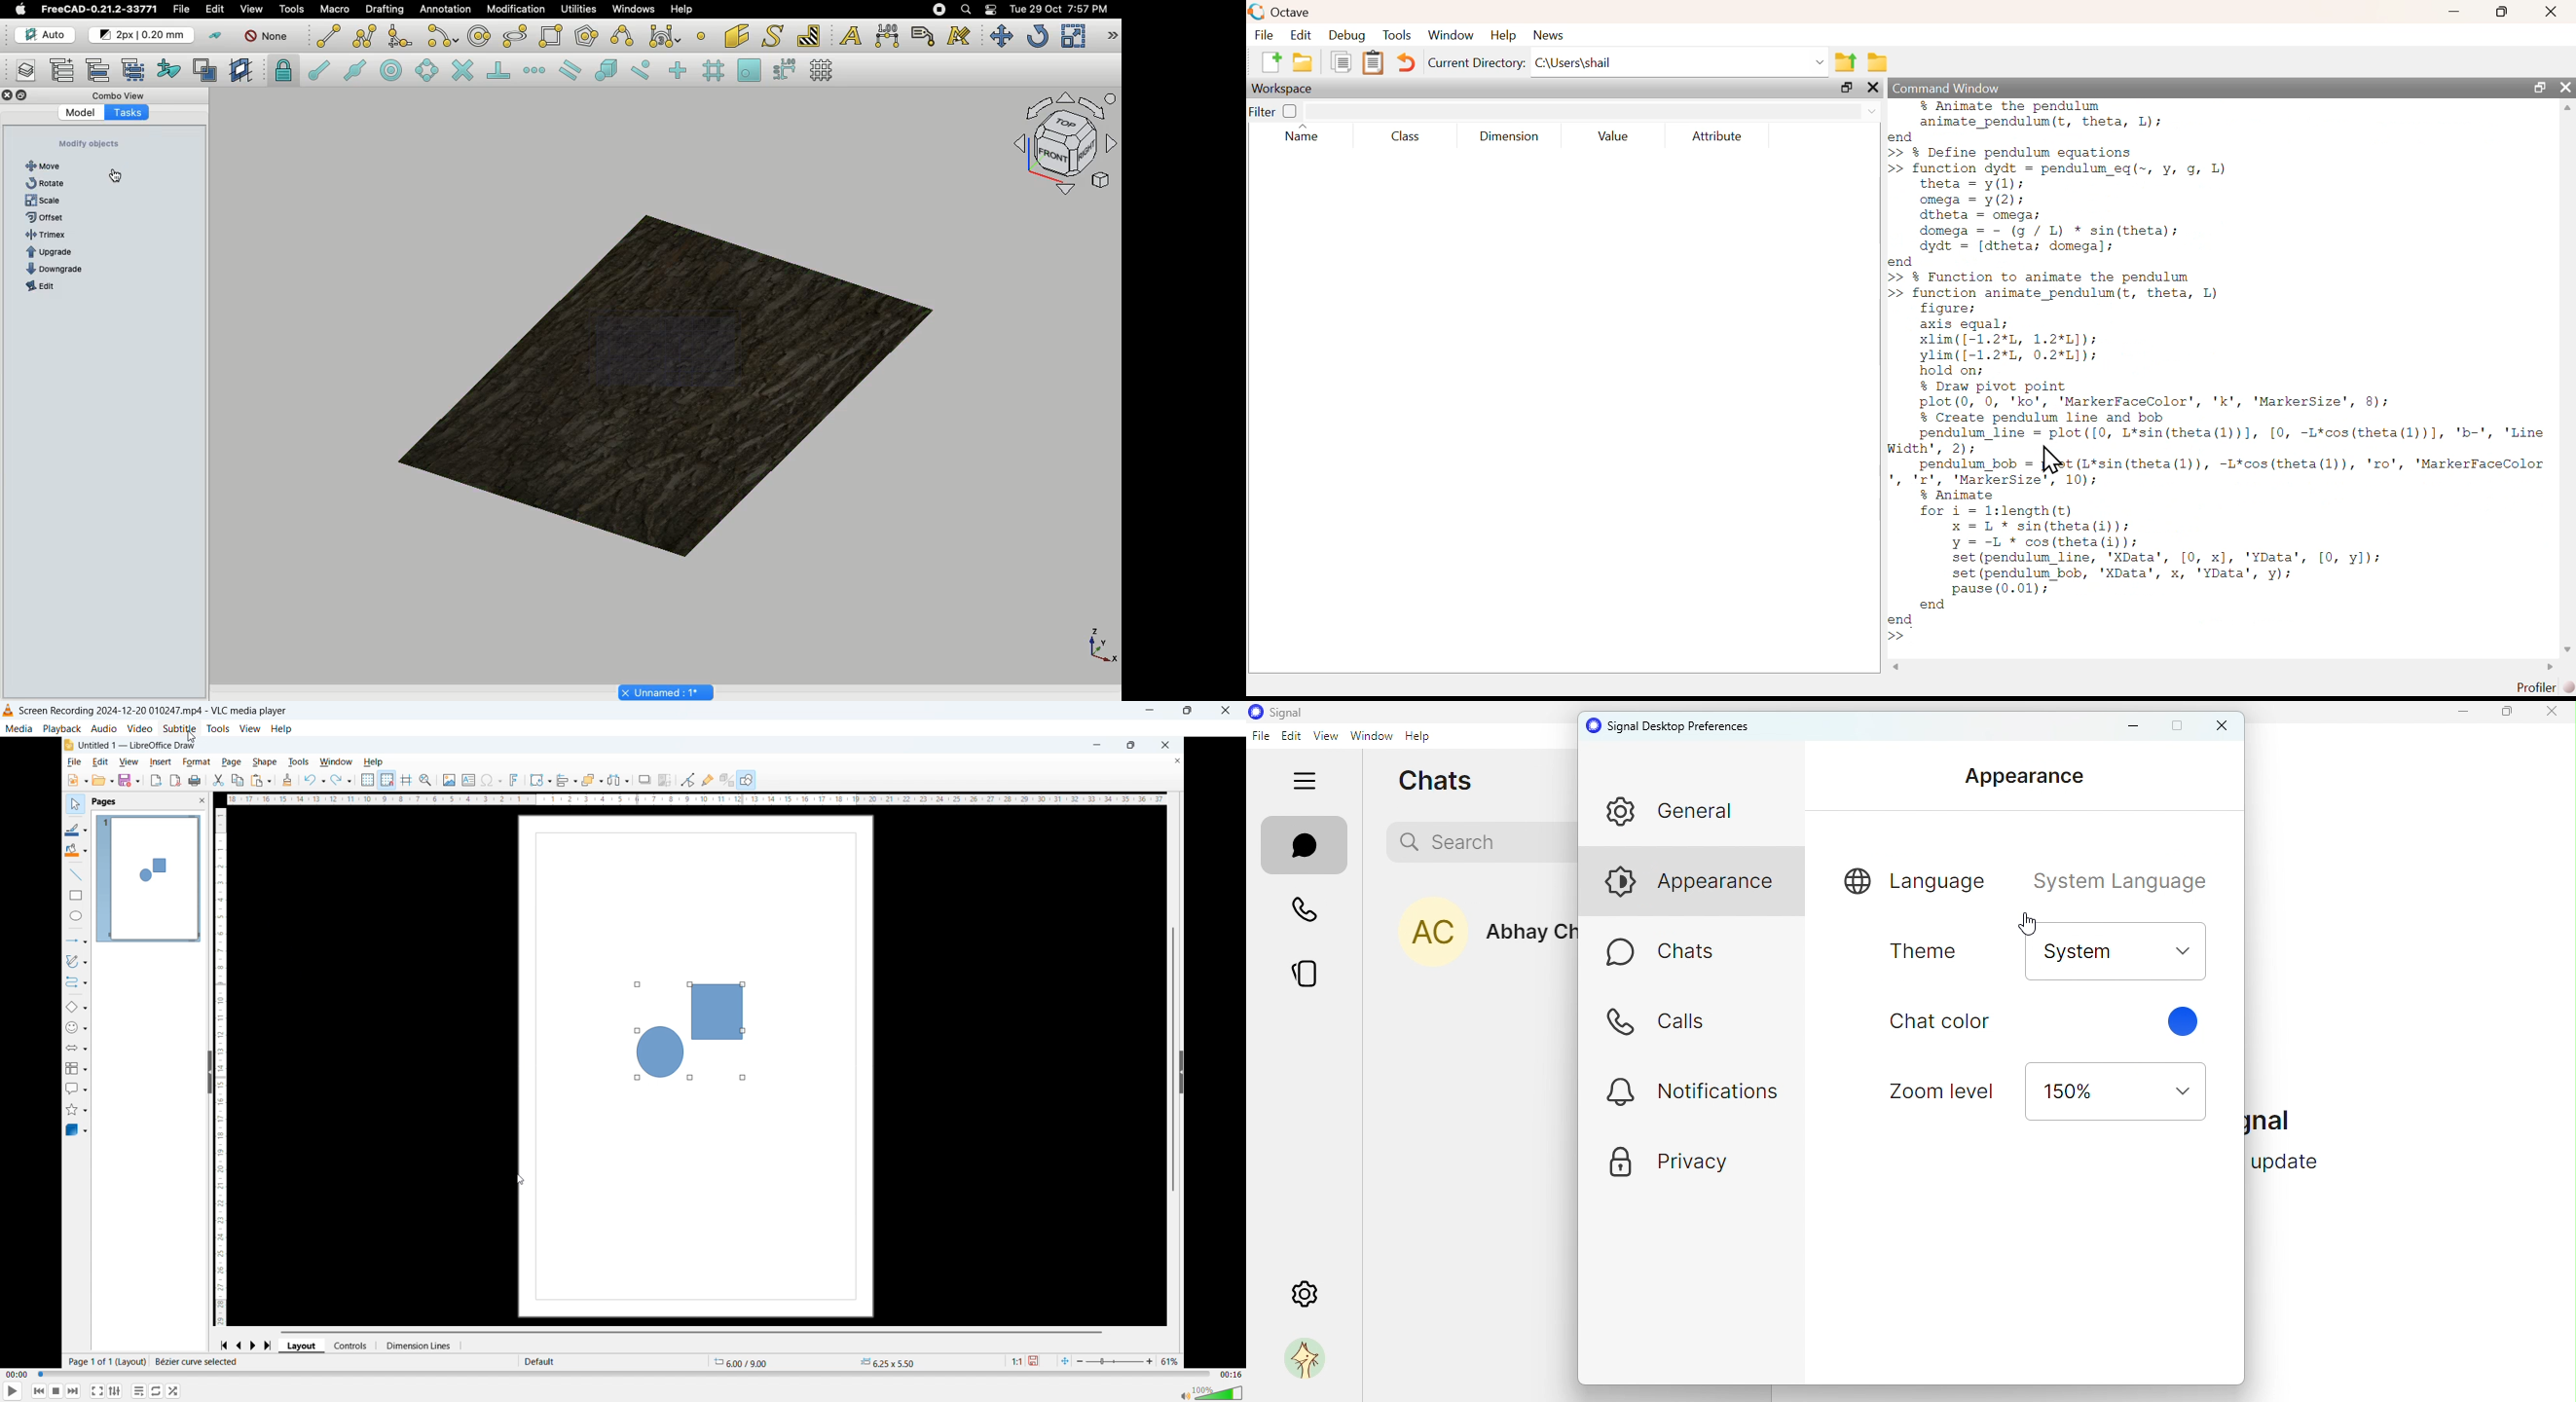 This screenshot has width=2576, height=1428. I want to click on Dimension, so click(889, 36).